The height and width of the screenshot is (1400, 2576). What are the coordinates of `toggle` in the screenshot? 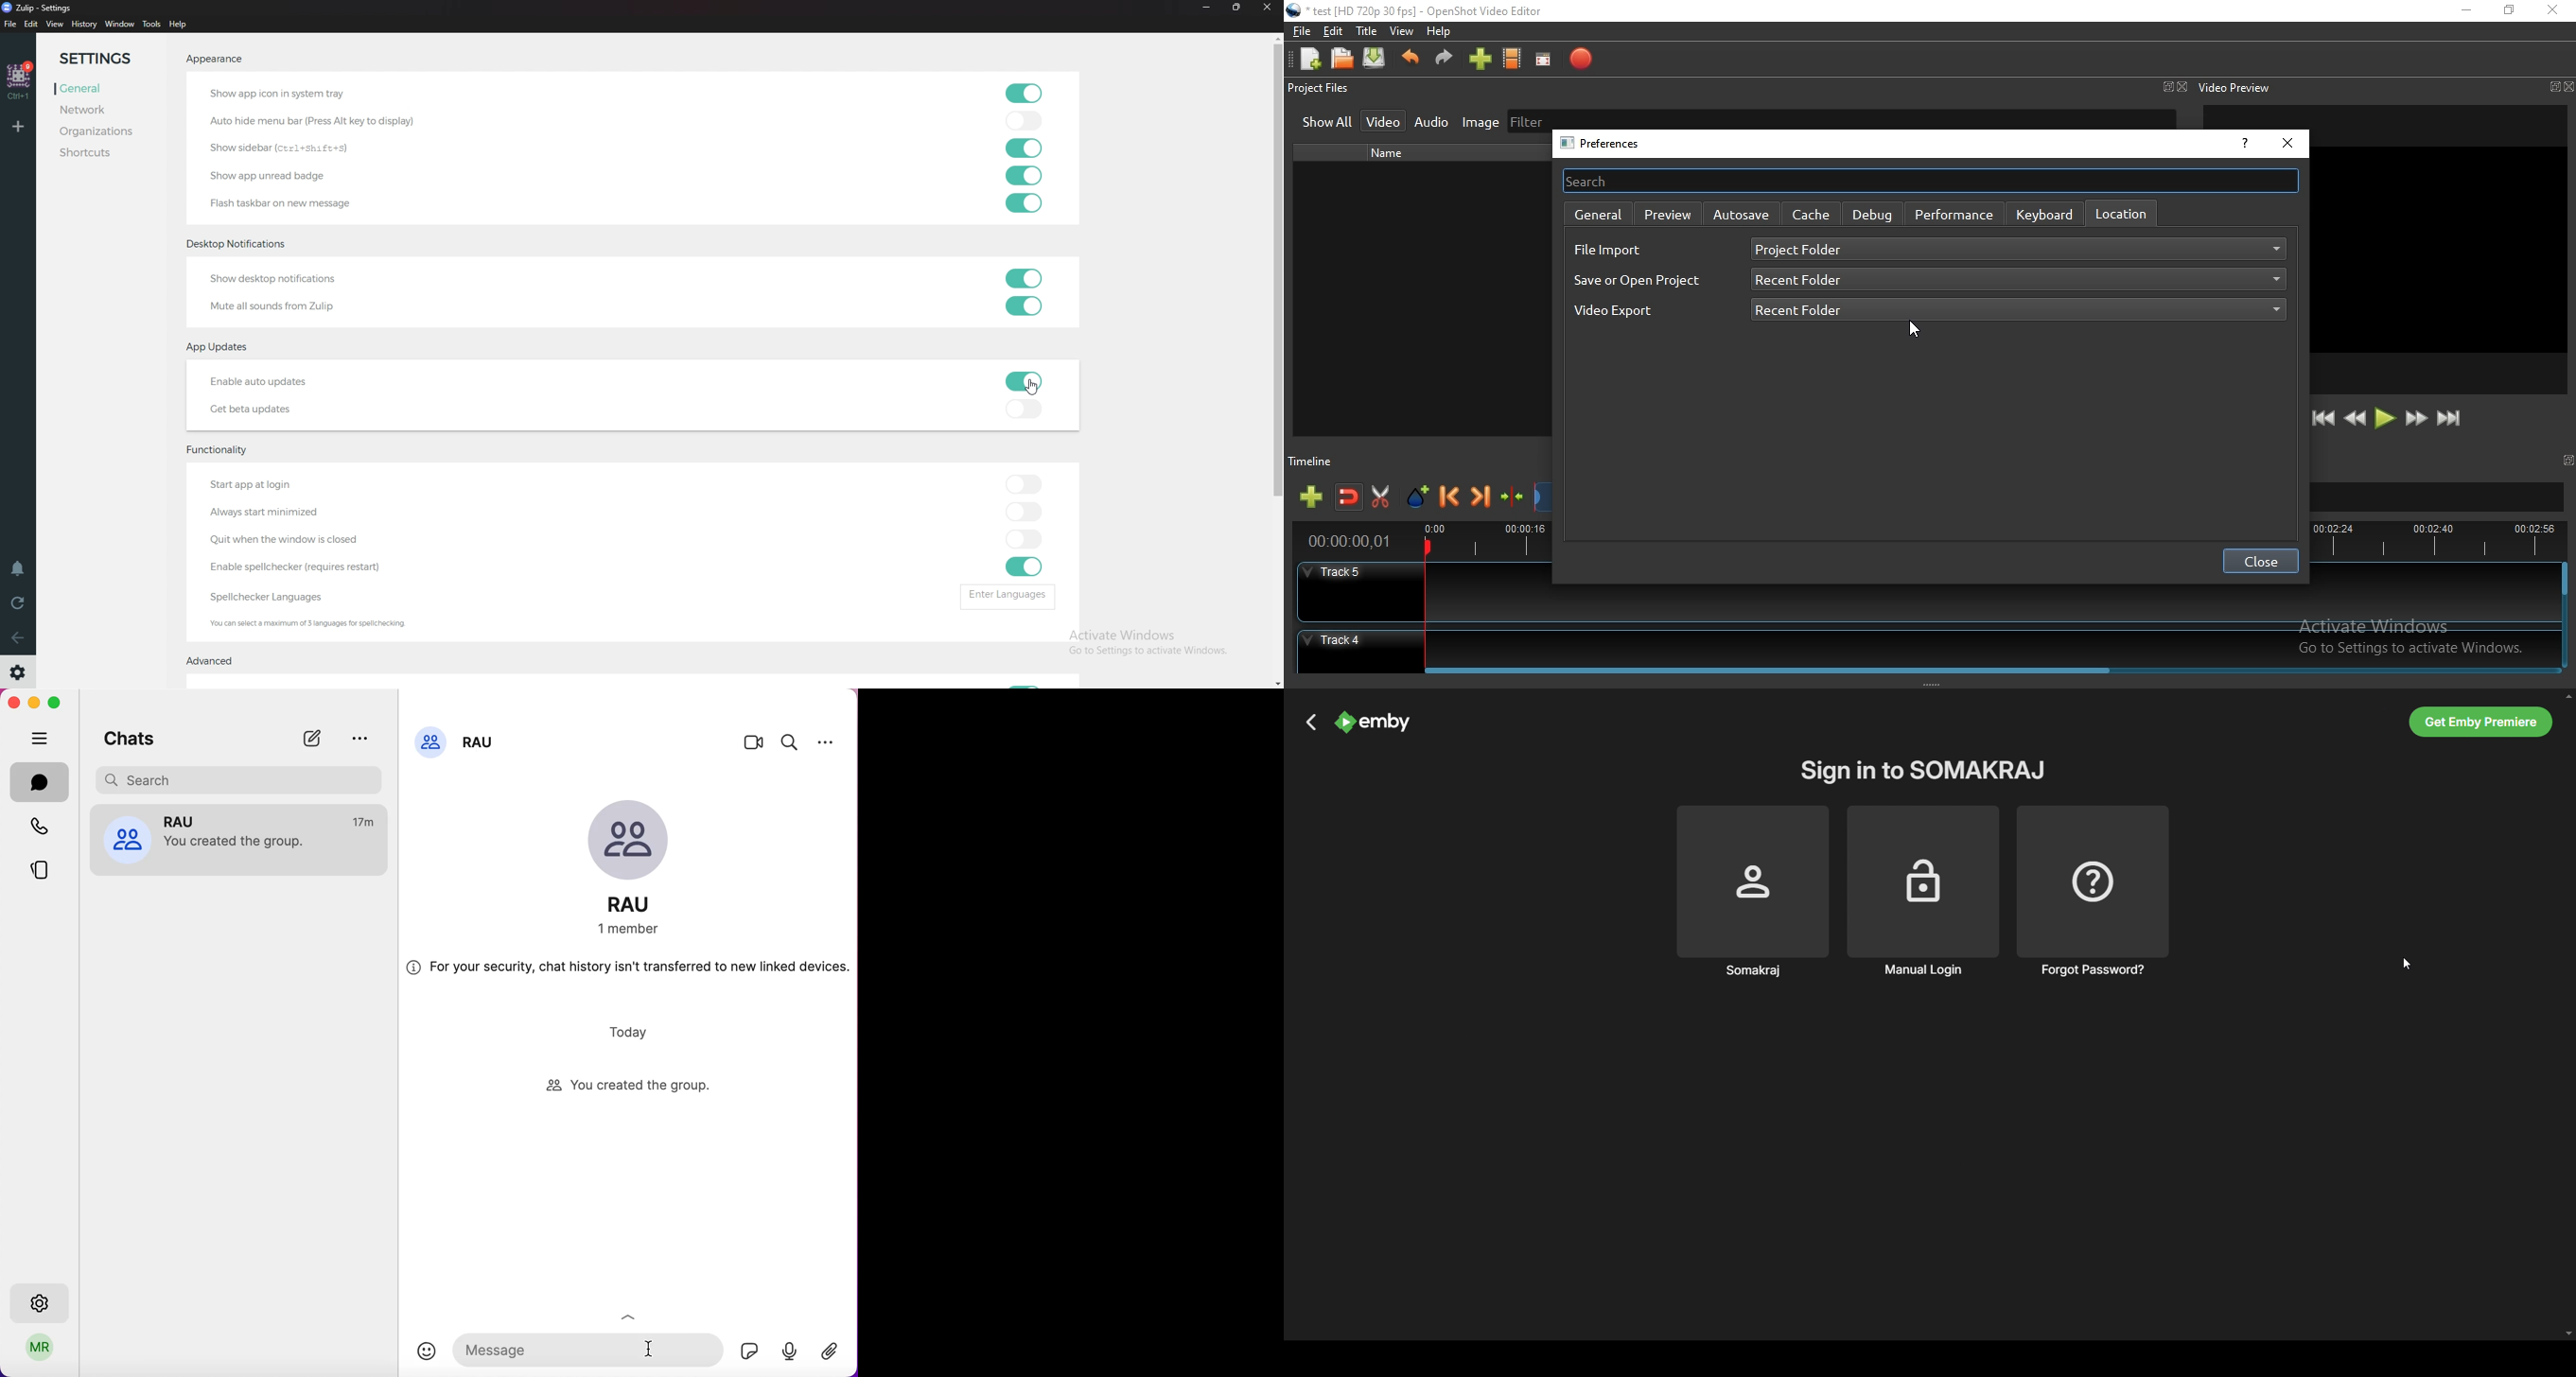 It's located at (1022, 483).